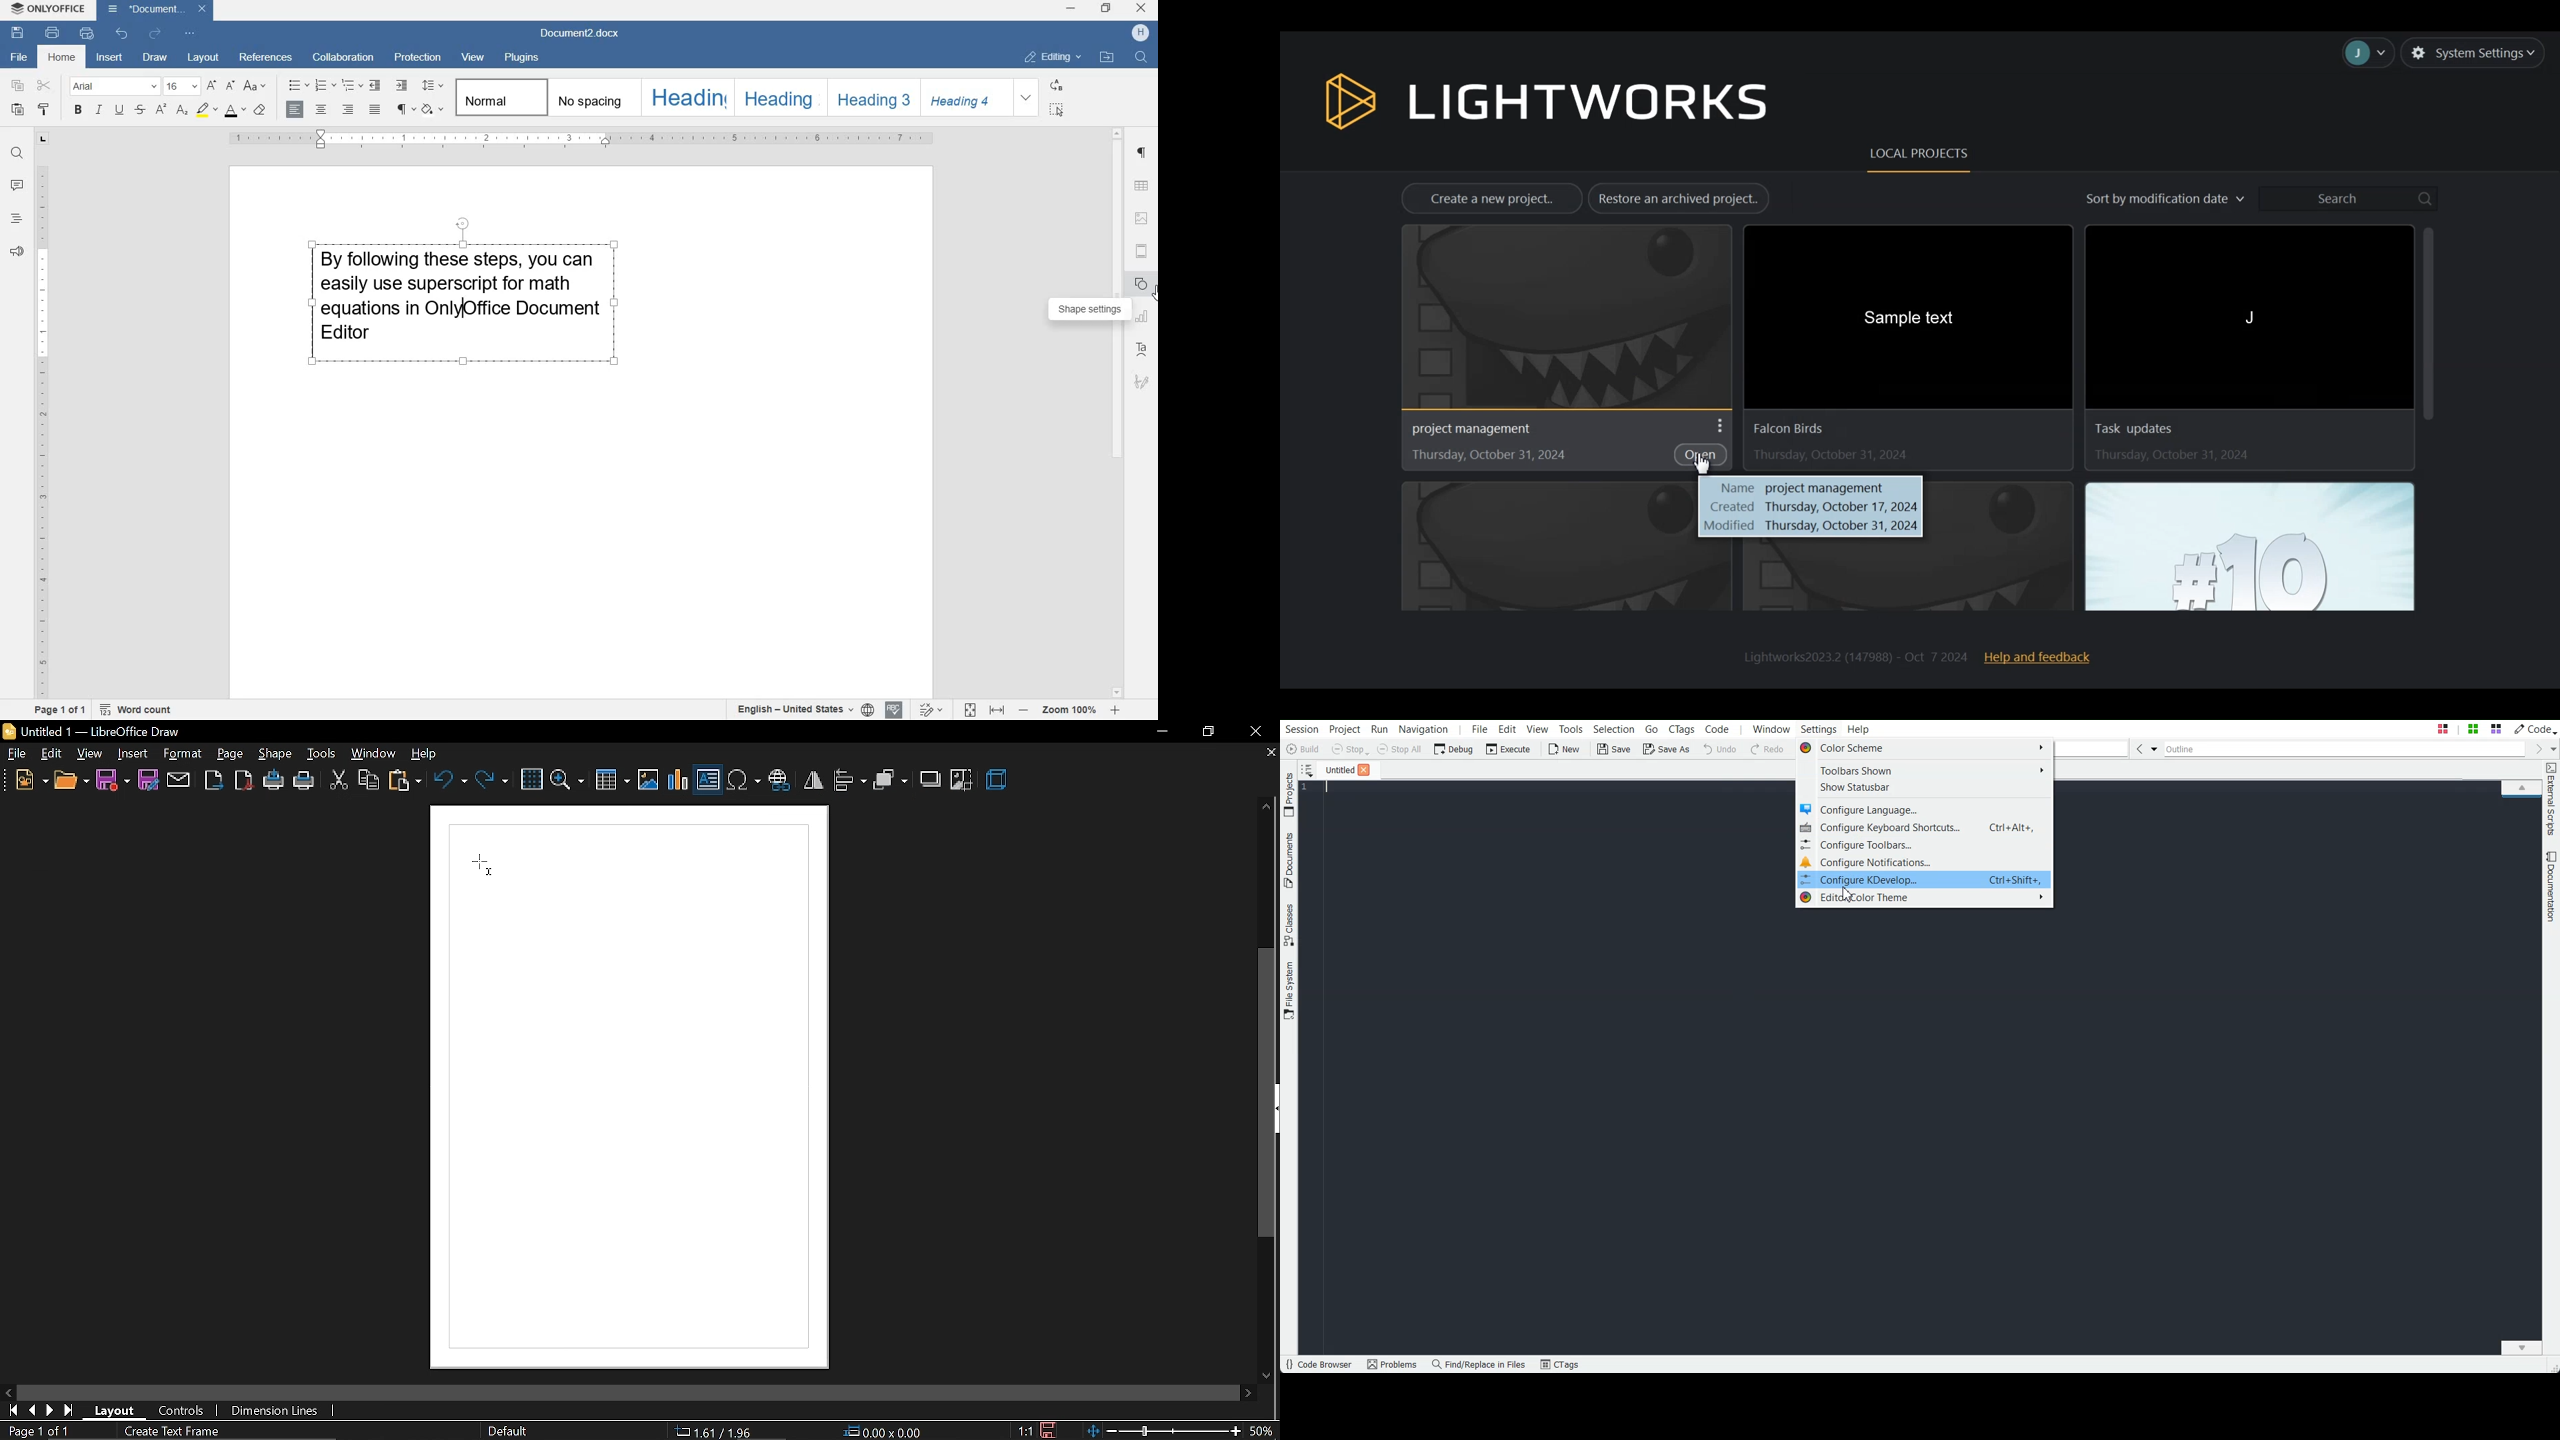  What do you see at coordinates (179, 780) in the screenshot?
I see `attach` at bounding box center [179, 780].